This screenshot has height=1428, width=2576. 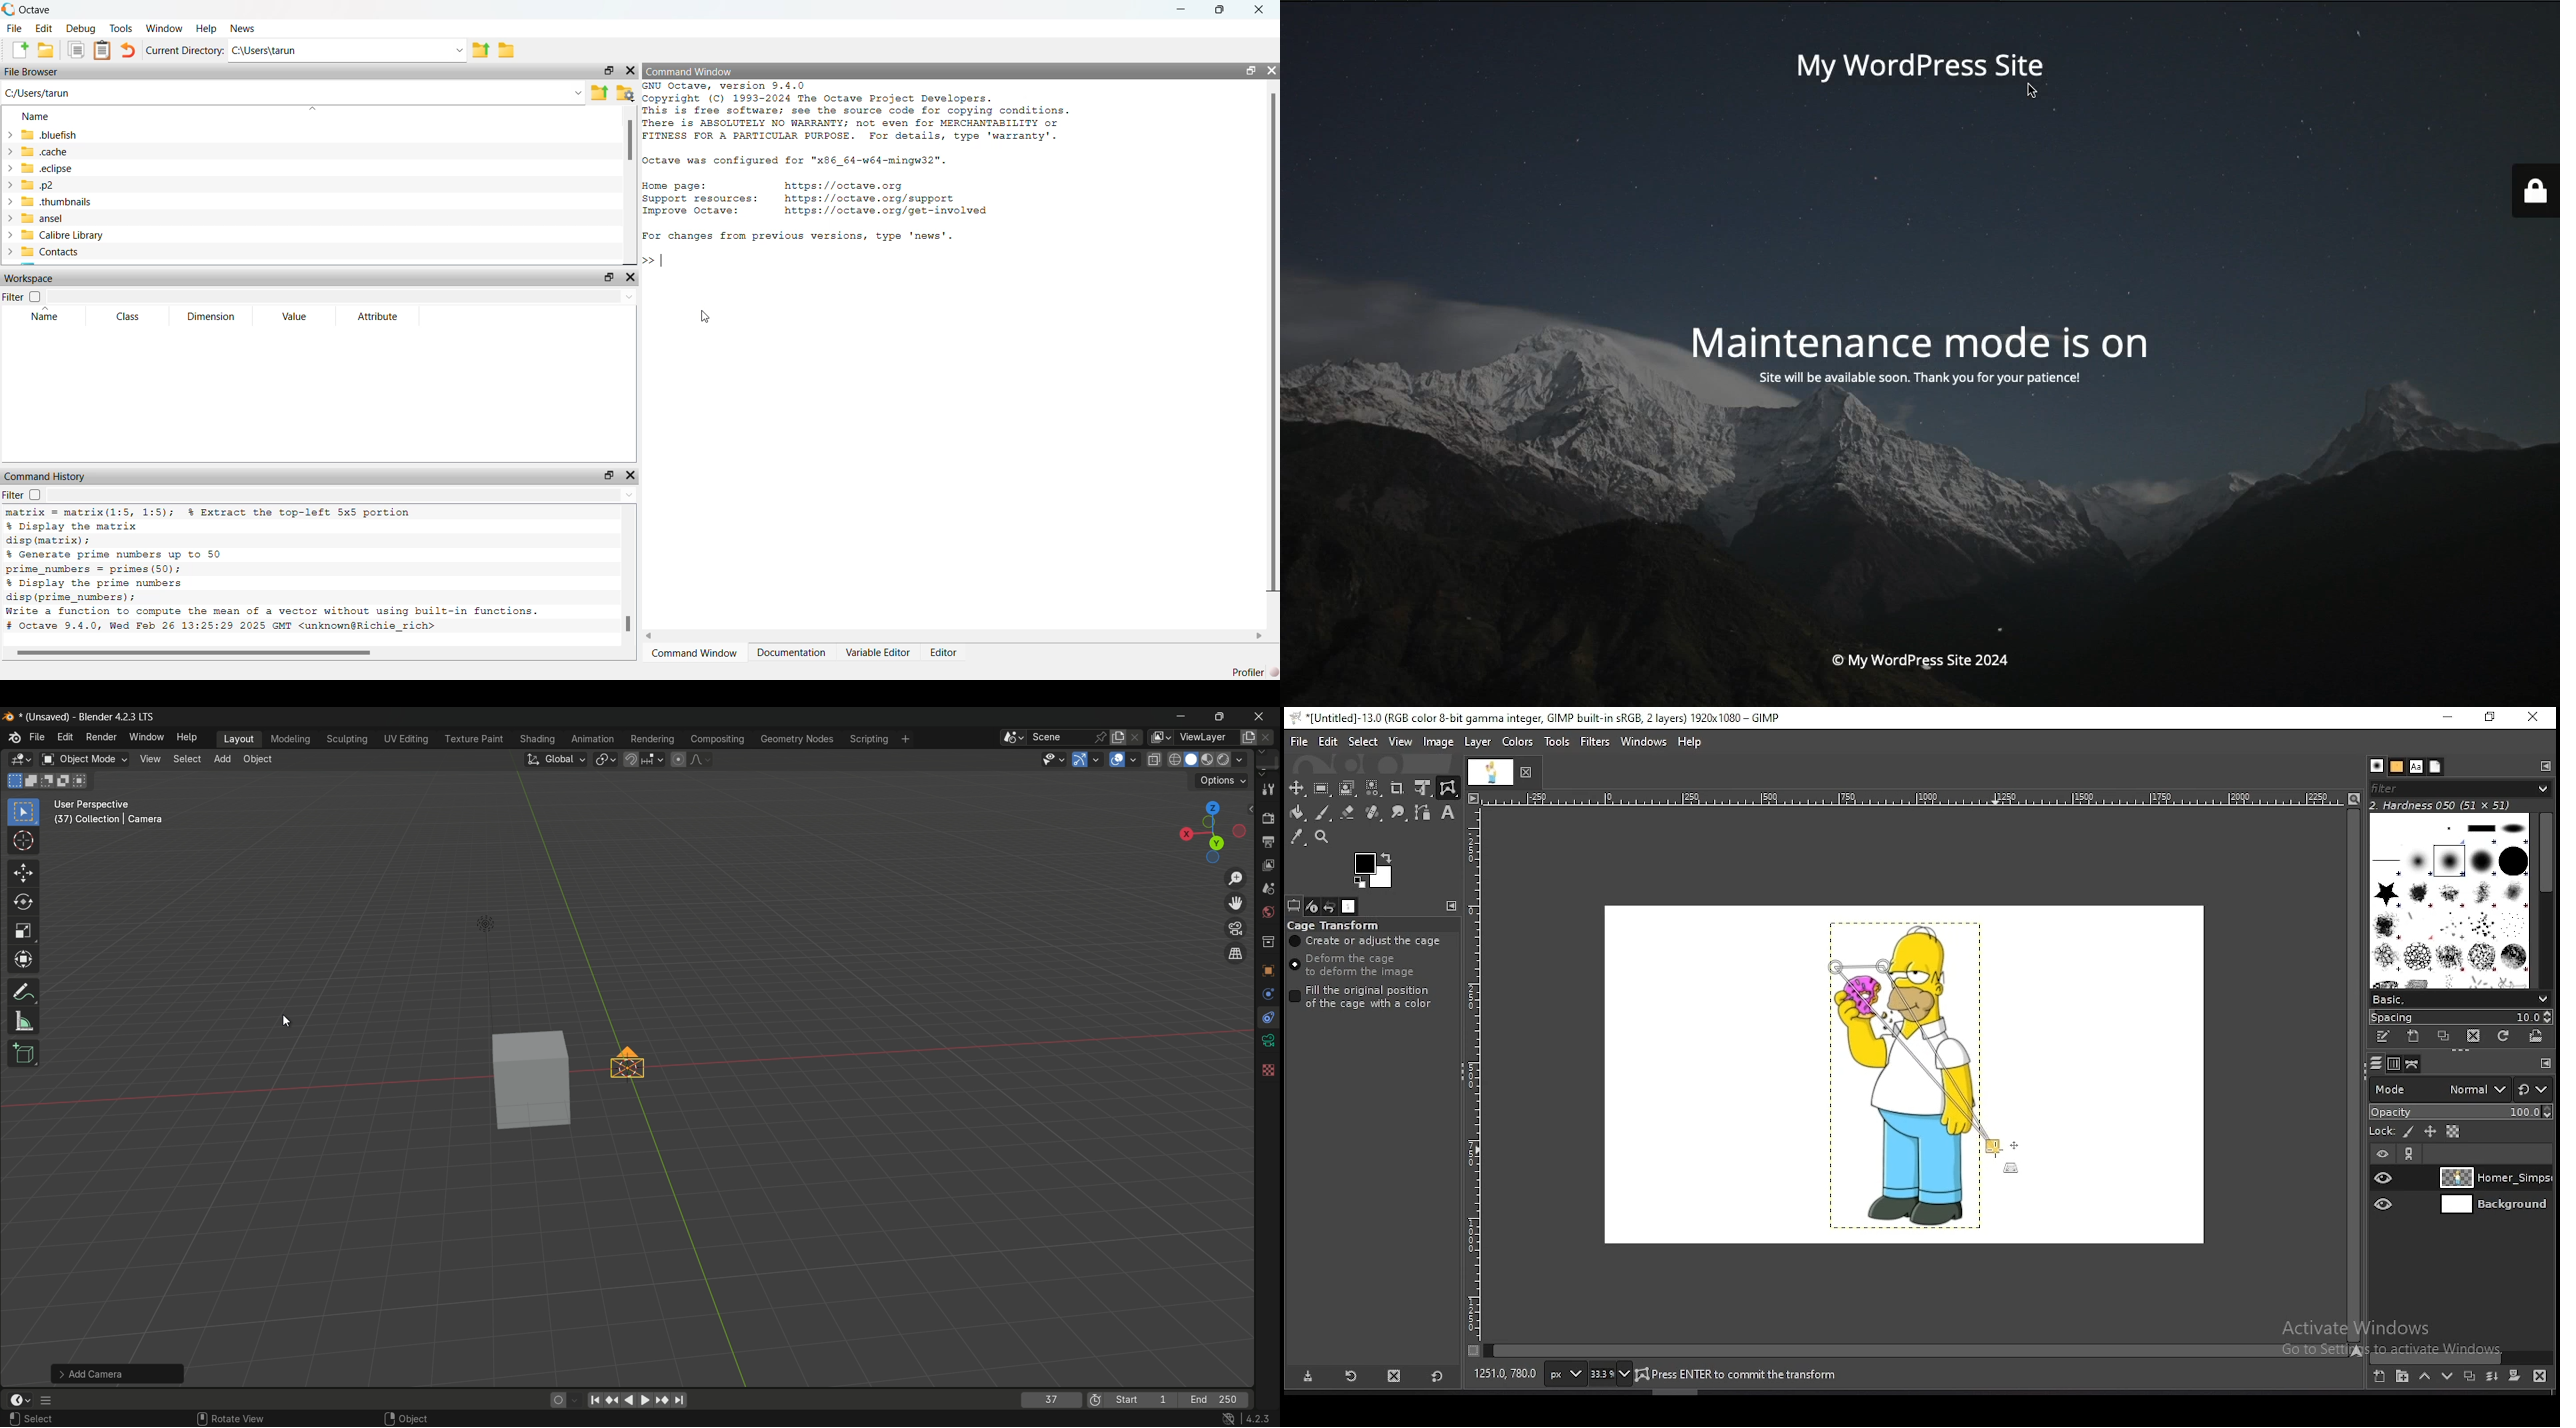 What do you see at coordinates (507, 51) in the screenshot?
I see `folder` at bounding box center [507, 51].